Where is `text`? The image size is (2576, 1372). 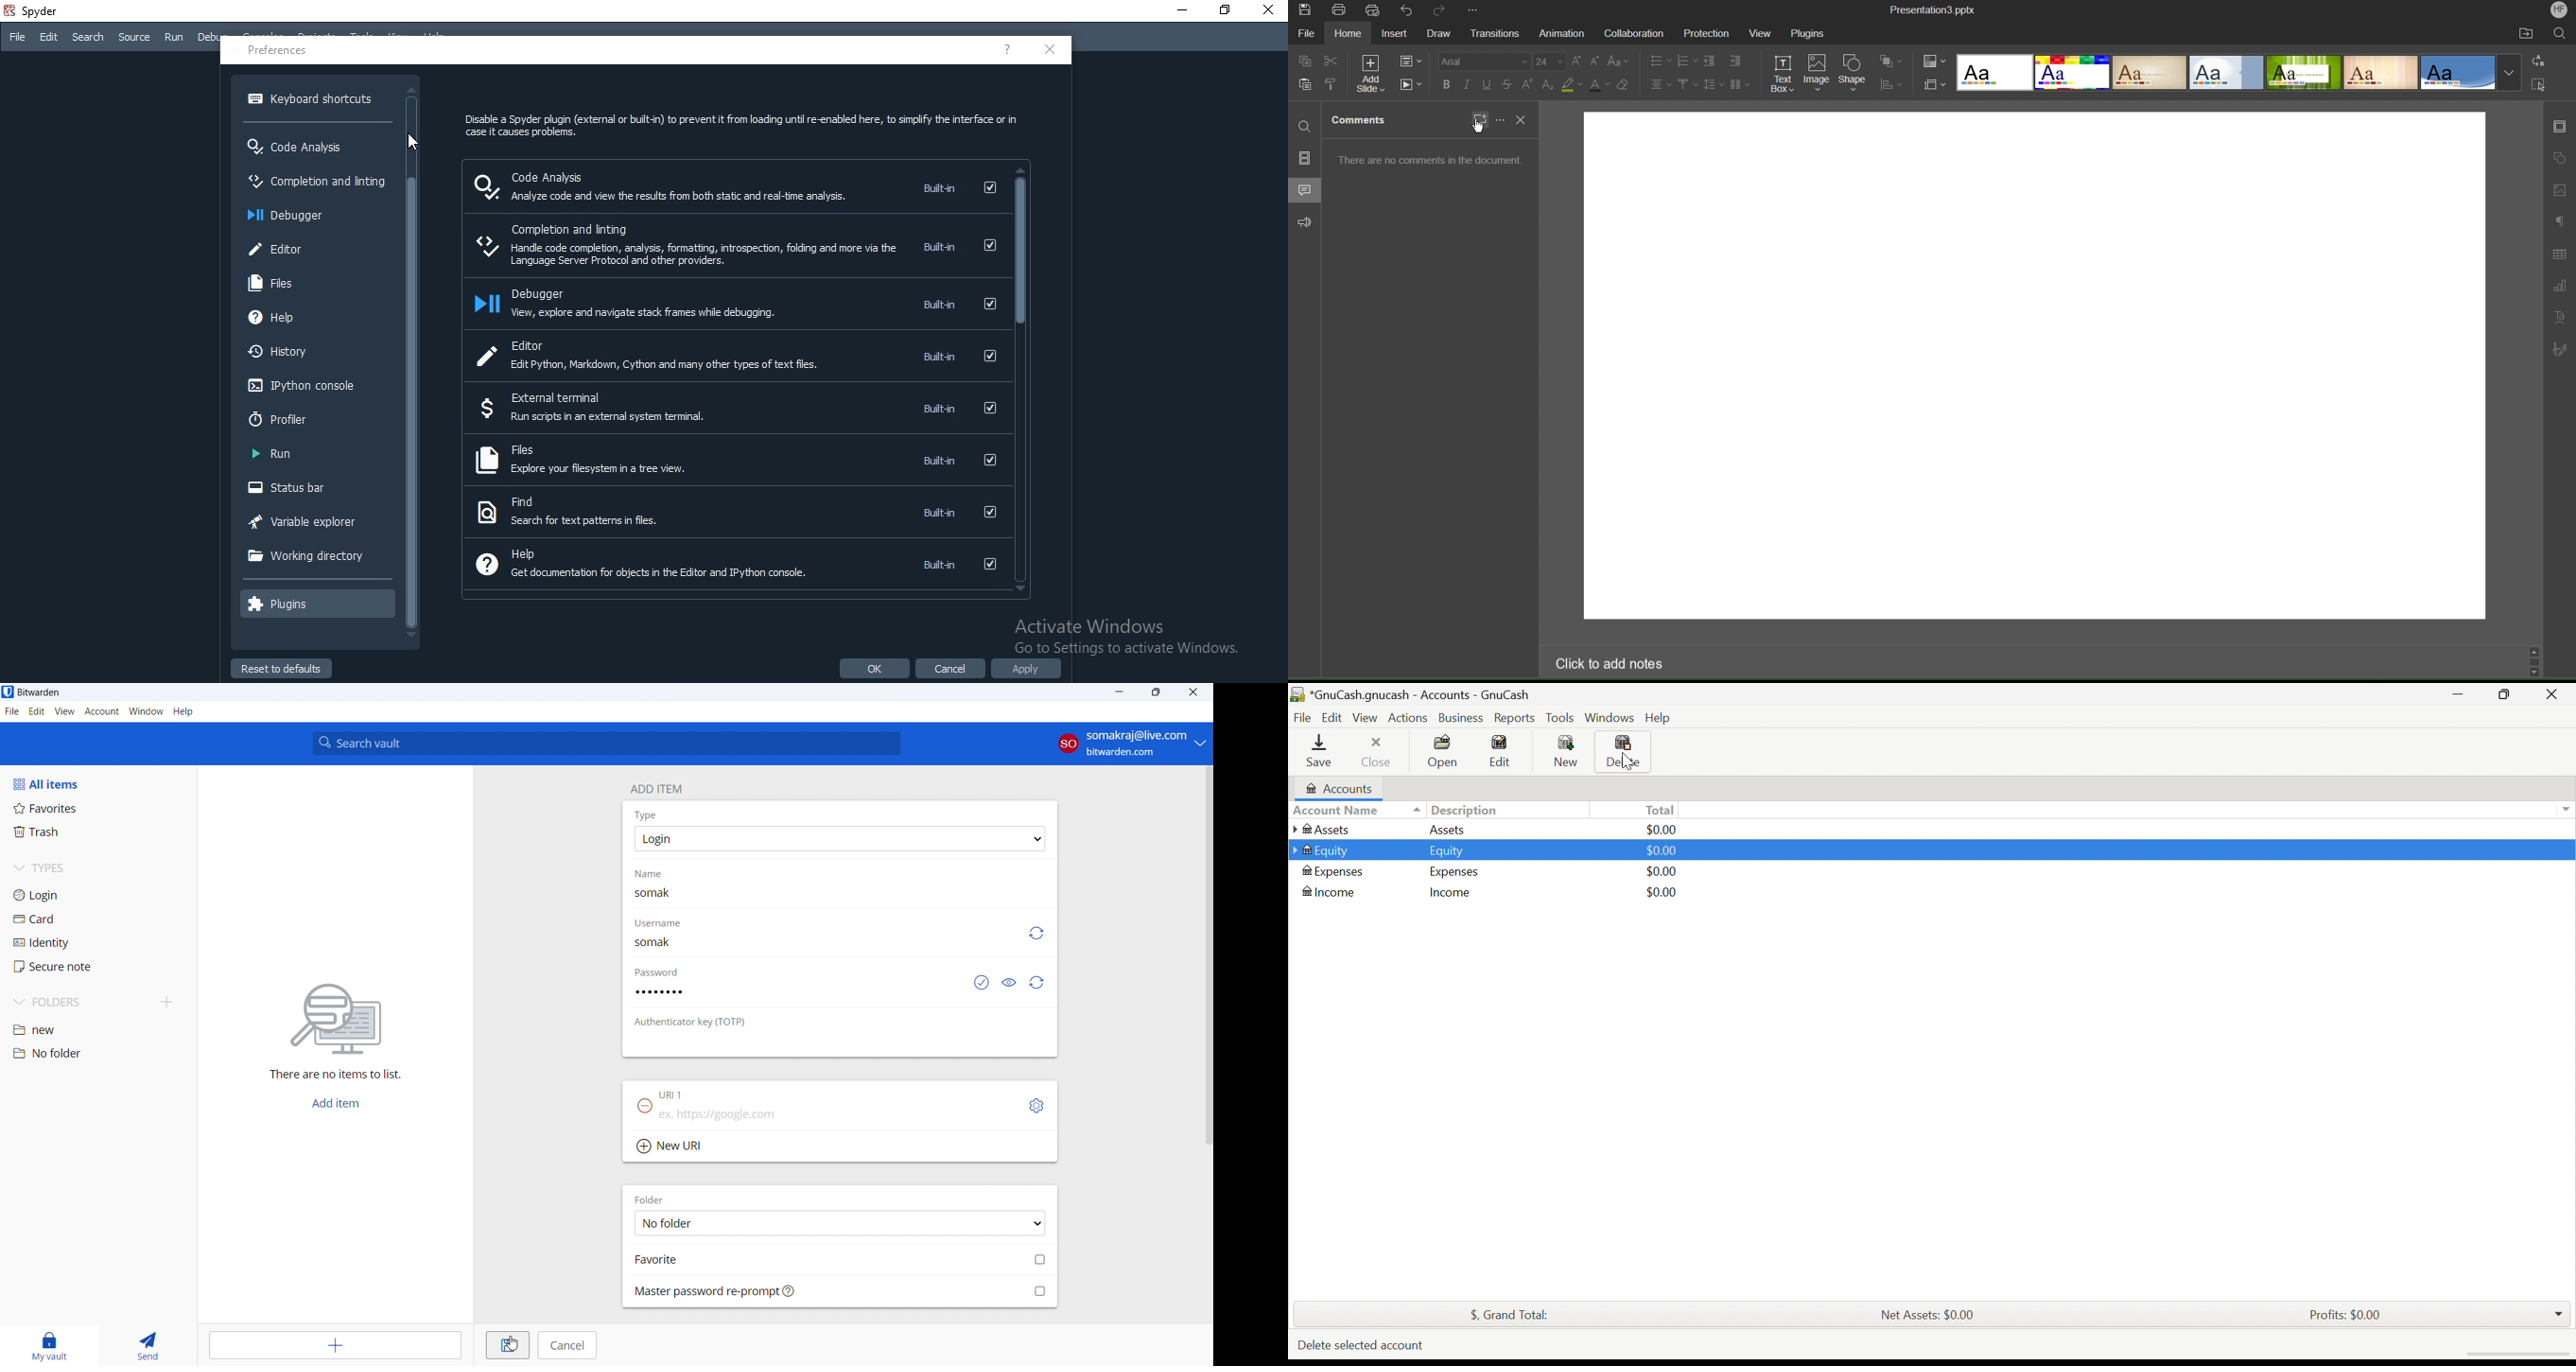 text is located at coordinates (937, 188).